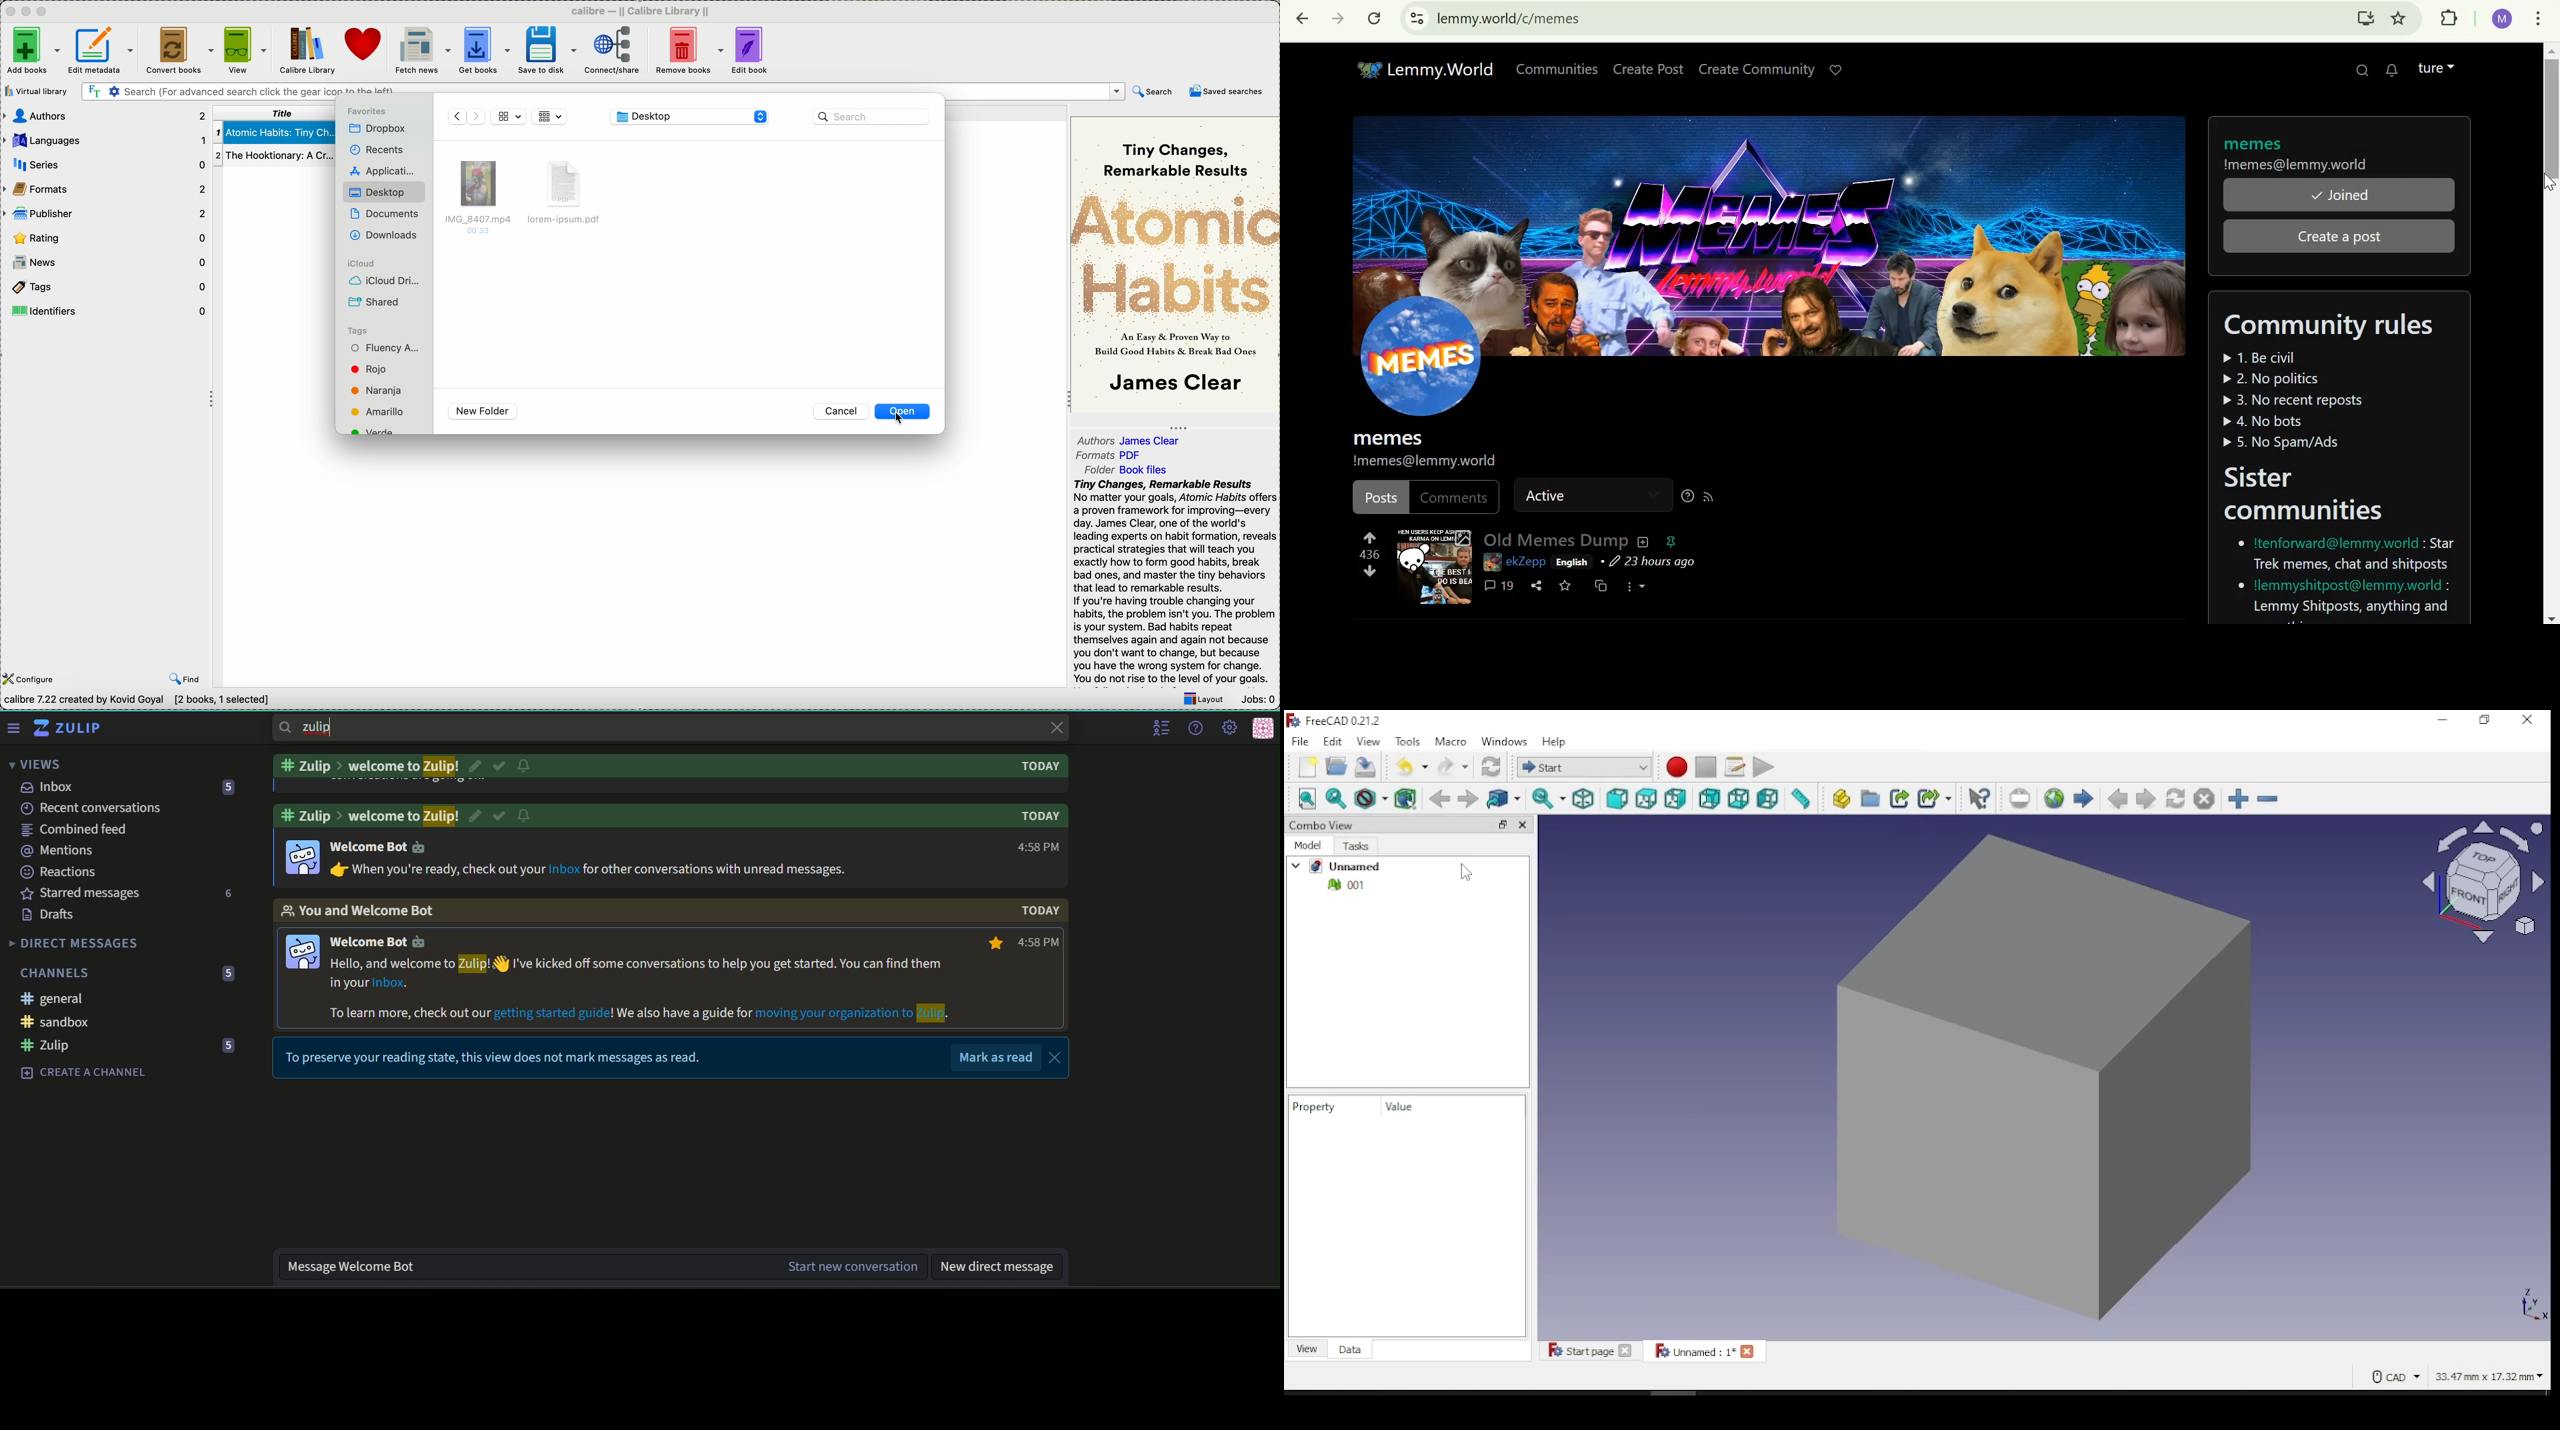 This screenshot has height=1456, width=2576. Describe the element at coordinates (474, 815) in the screenshot. I see `edit` at that location.